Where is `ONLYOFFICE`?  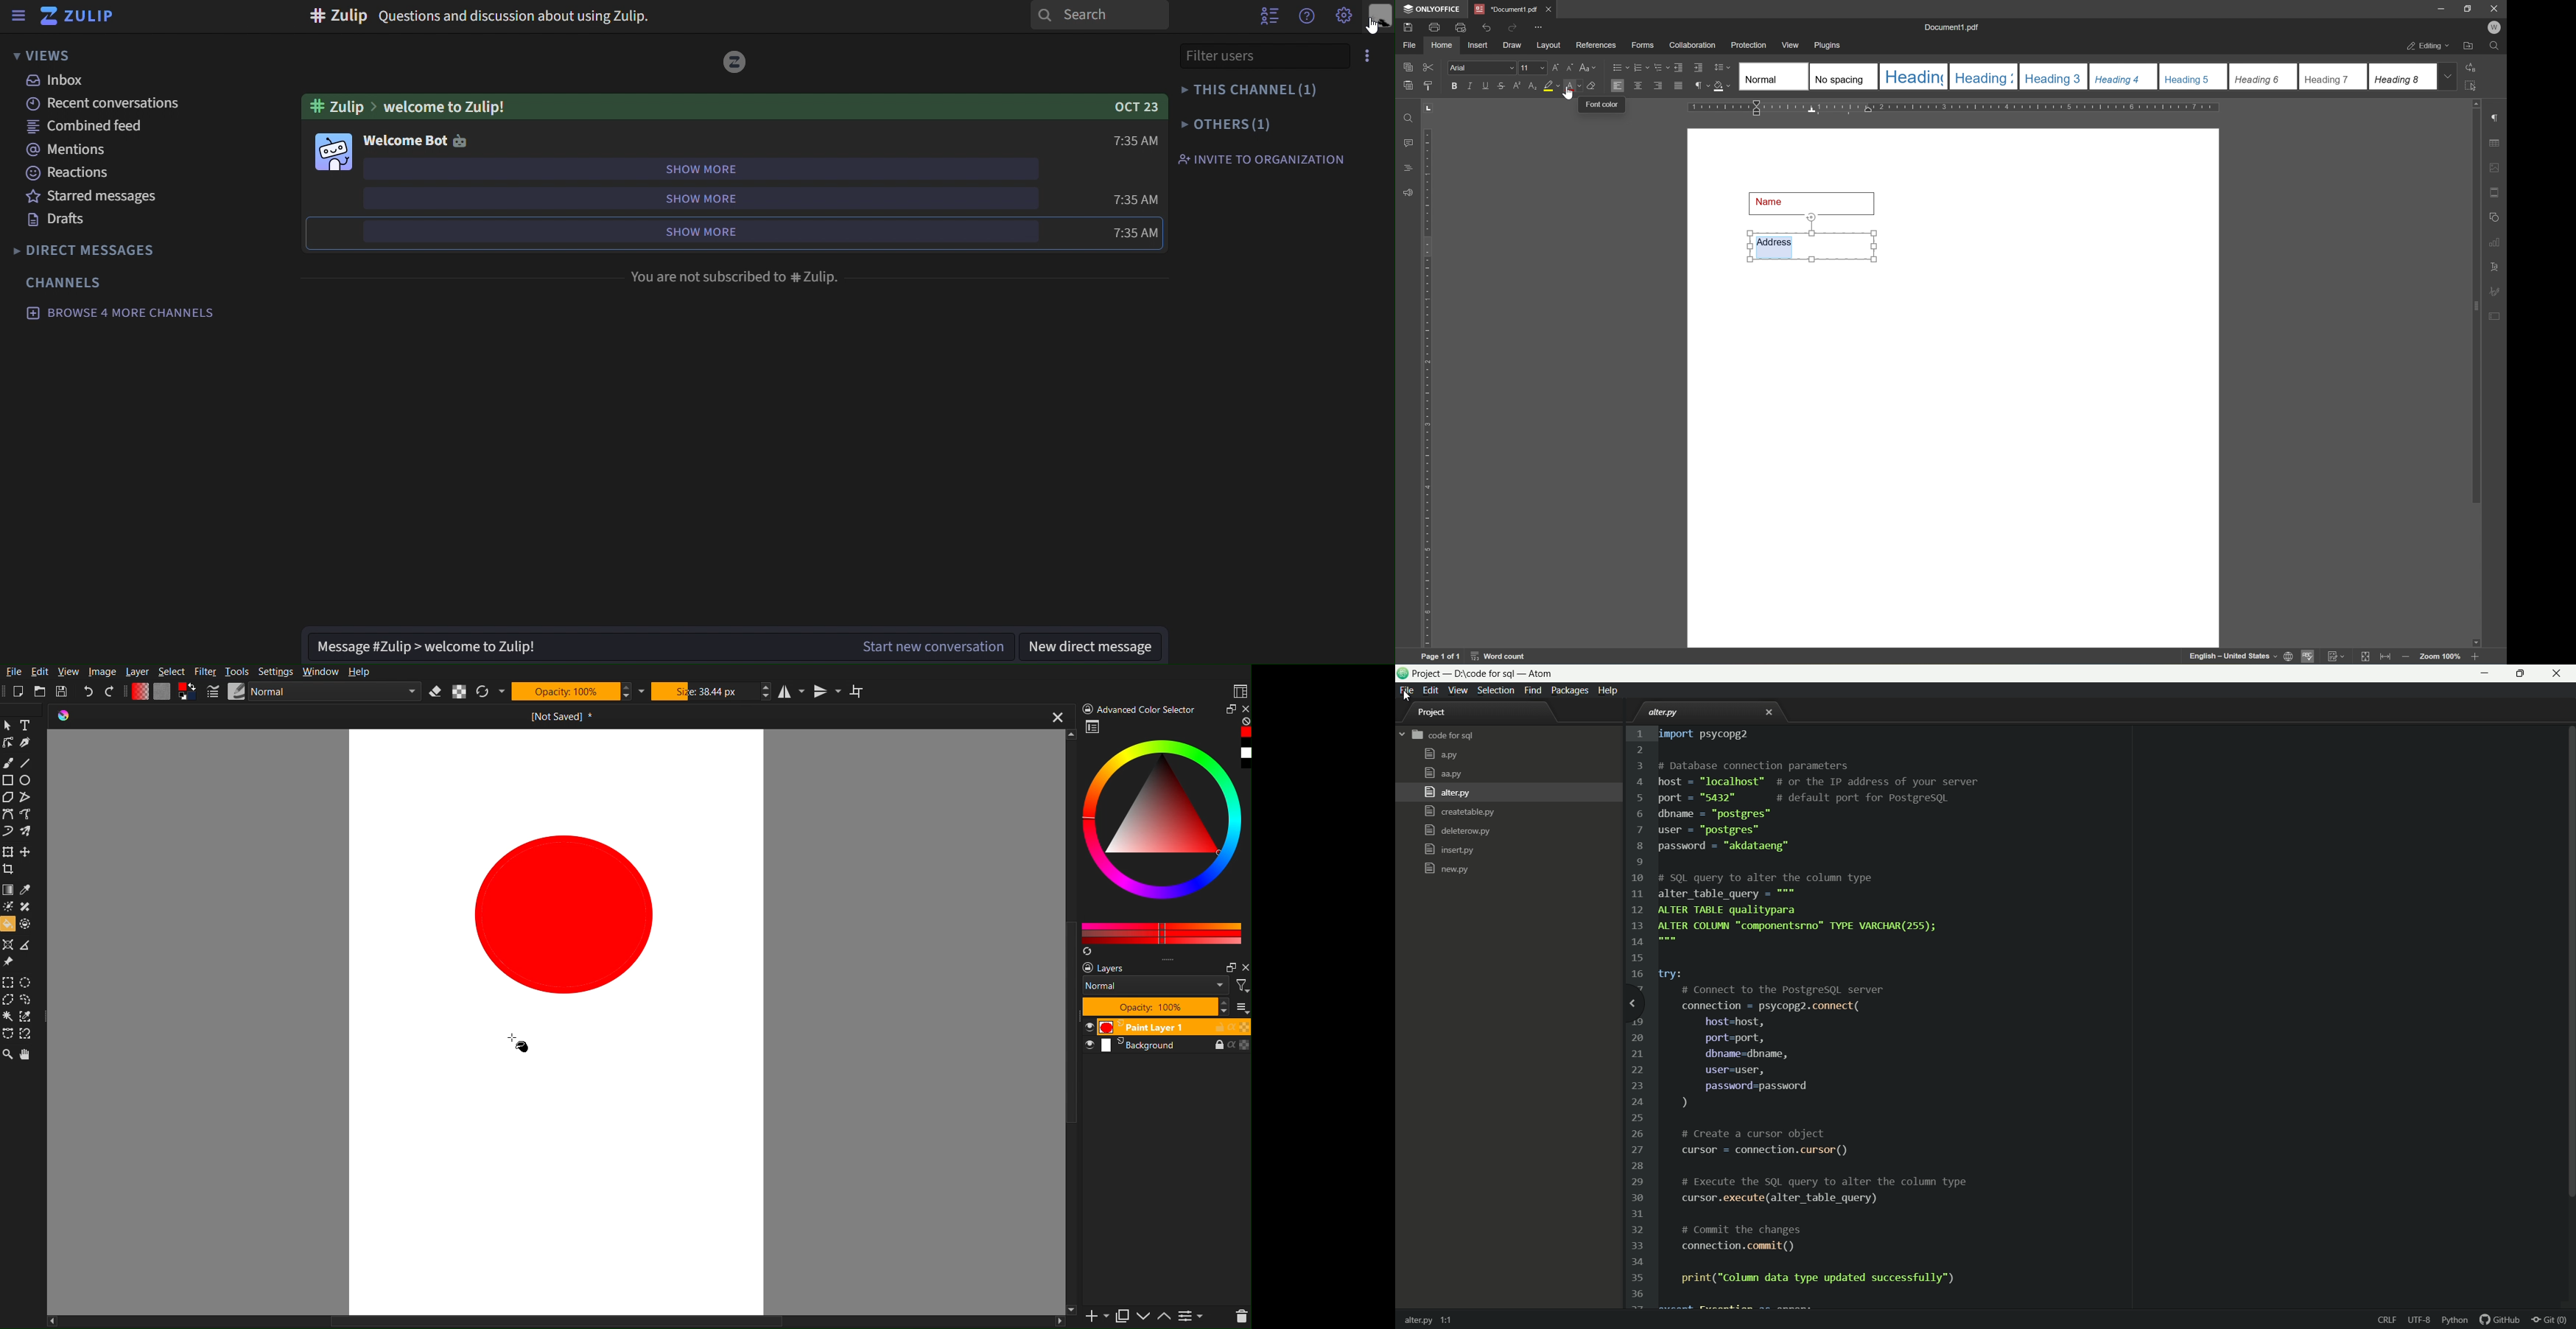 ONLYOFFICE is located at coordinates (1430, 9).